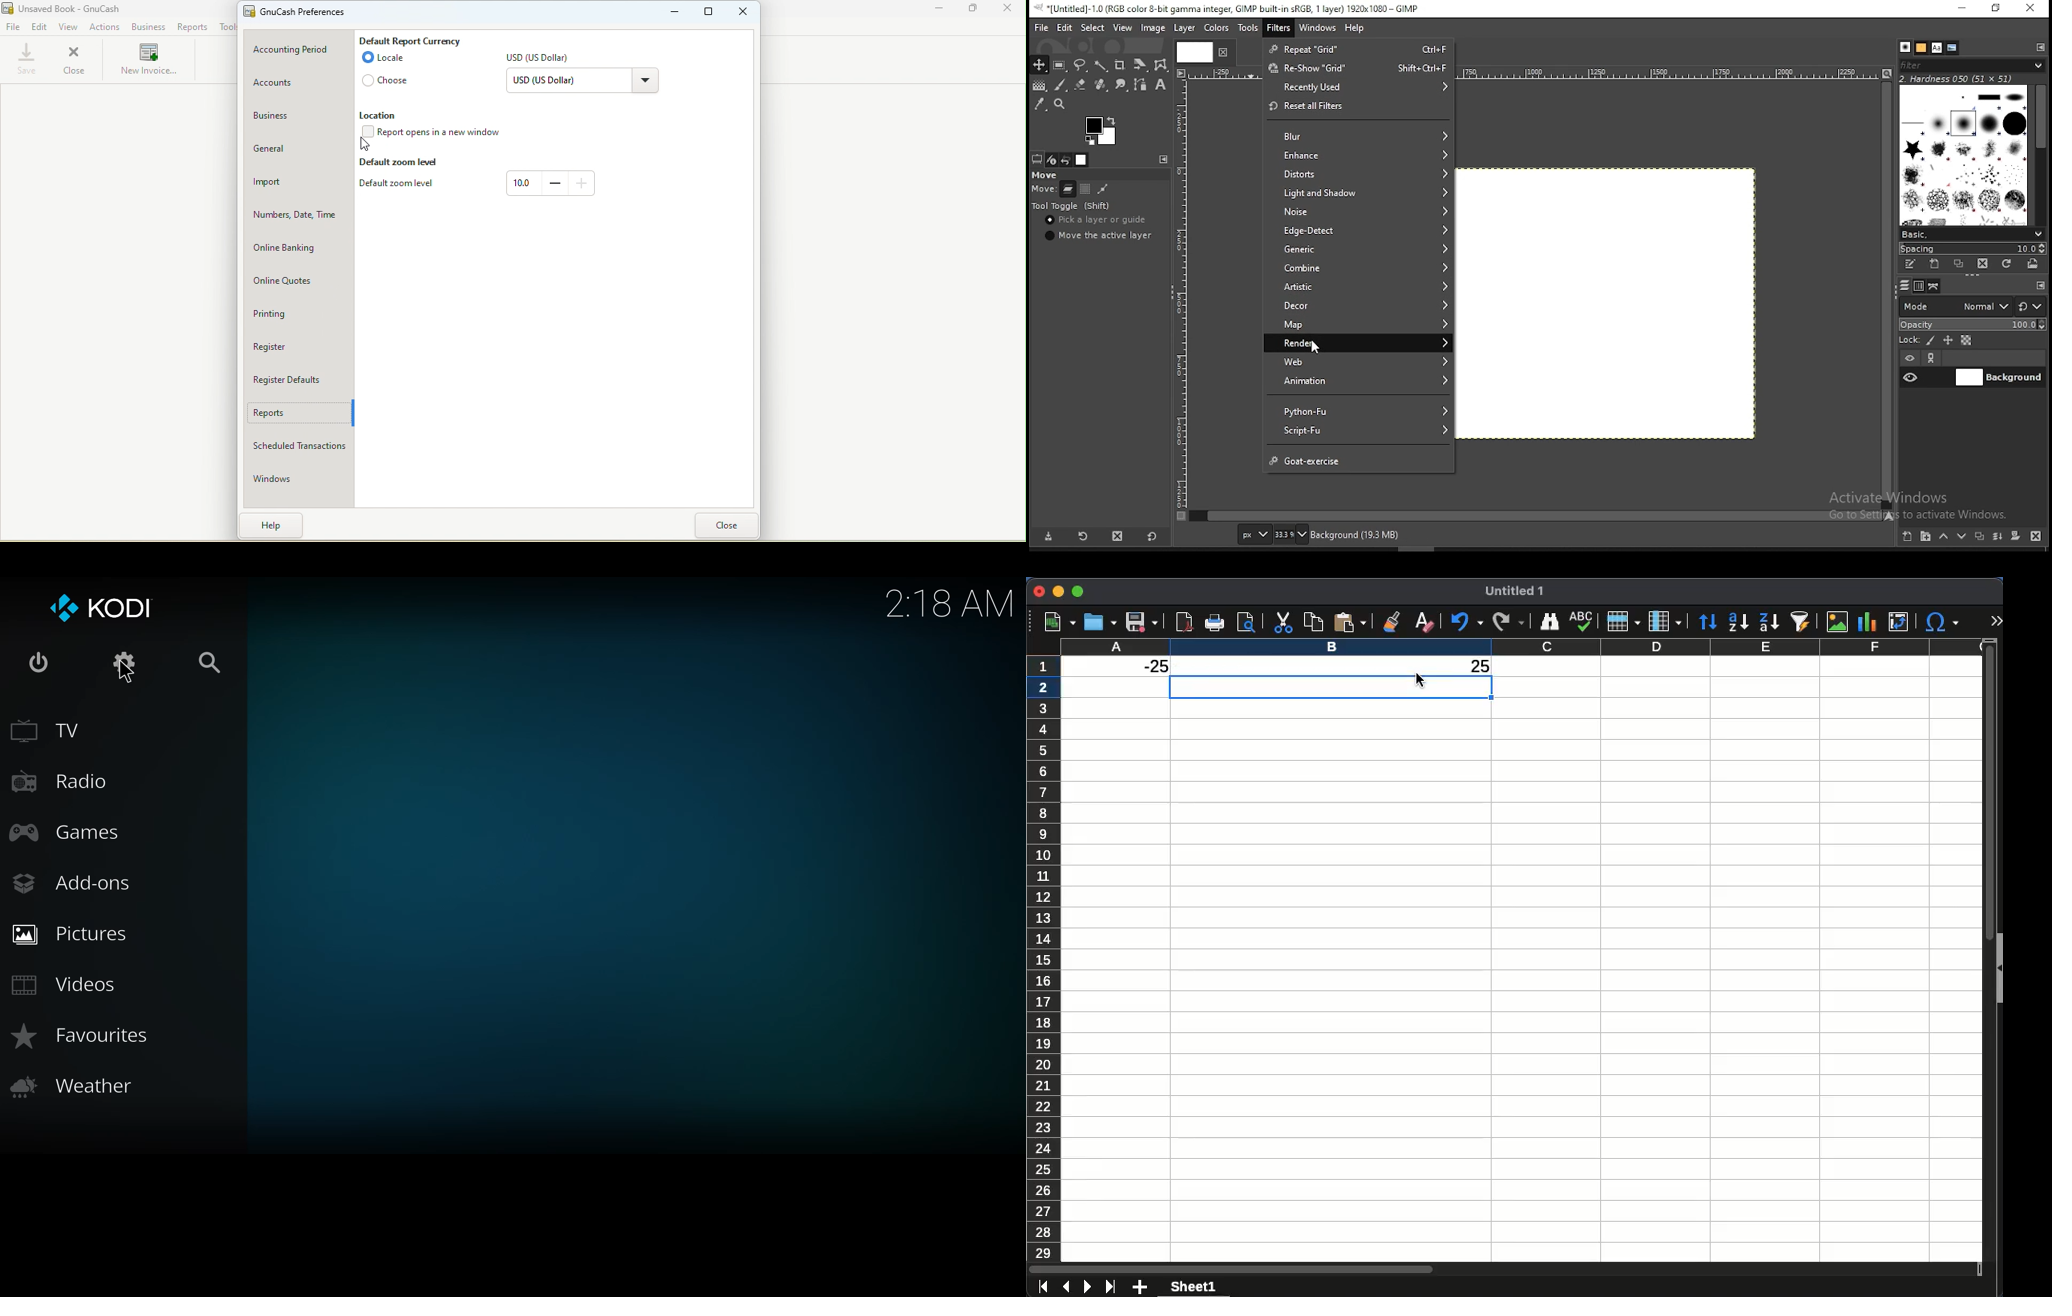  What do you see at coordinates (1866, 620) in the screenshot?
I see `chart` at bounding box center [1866, 620].